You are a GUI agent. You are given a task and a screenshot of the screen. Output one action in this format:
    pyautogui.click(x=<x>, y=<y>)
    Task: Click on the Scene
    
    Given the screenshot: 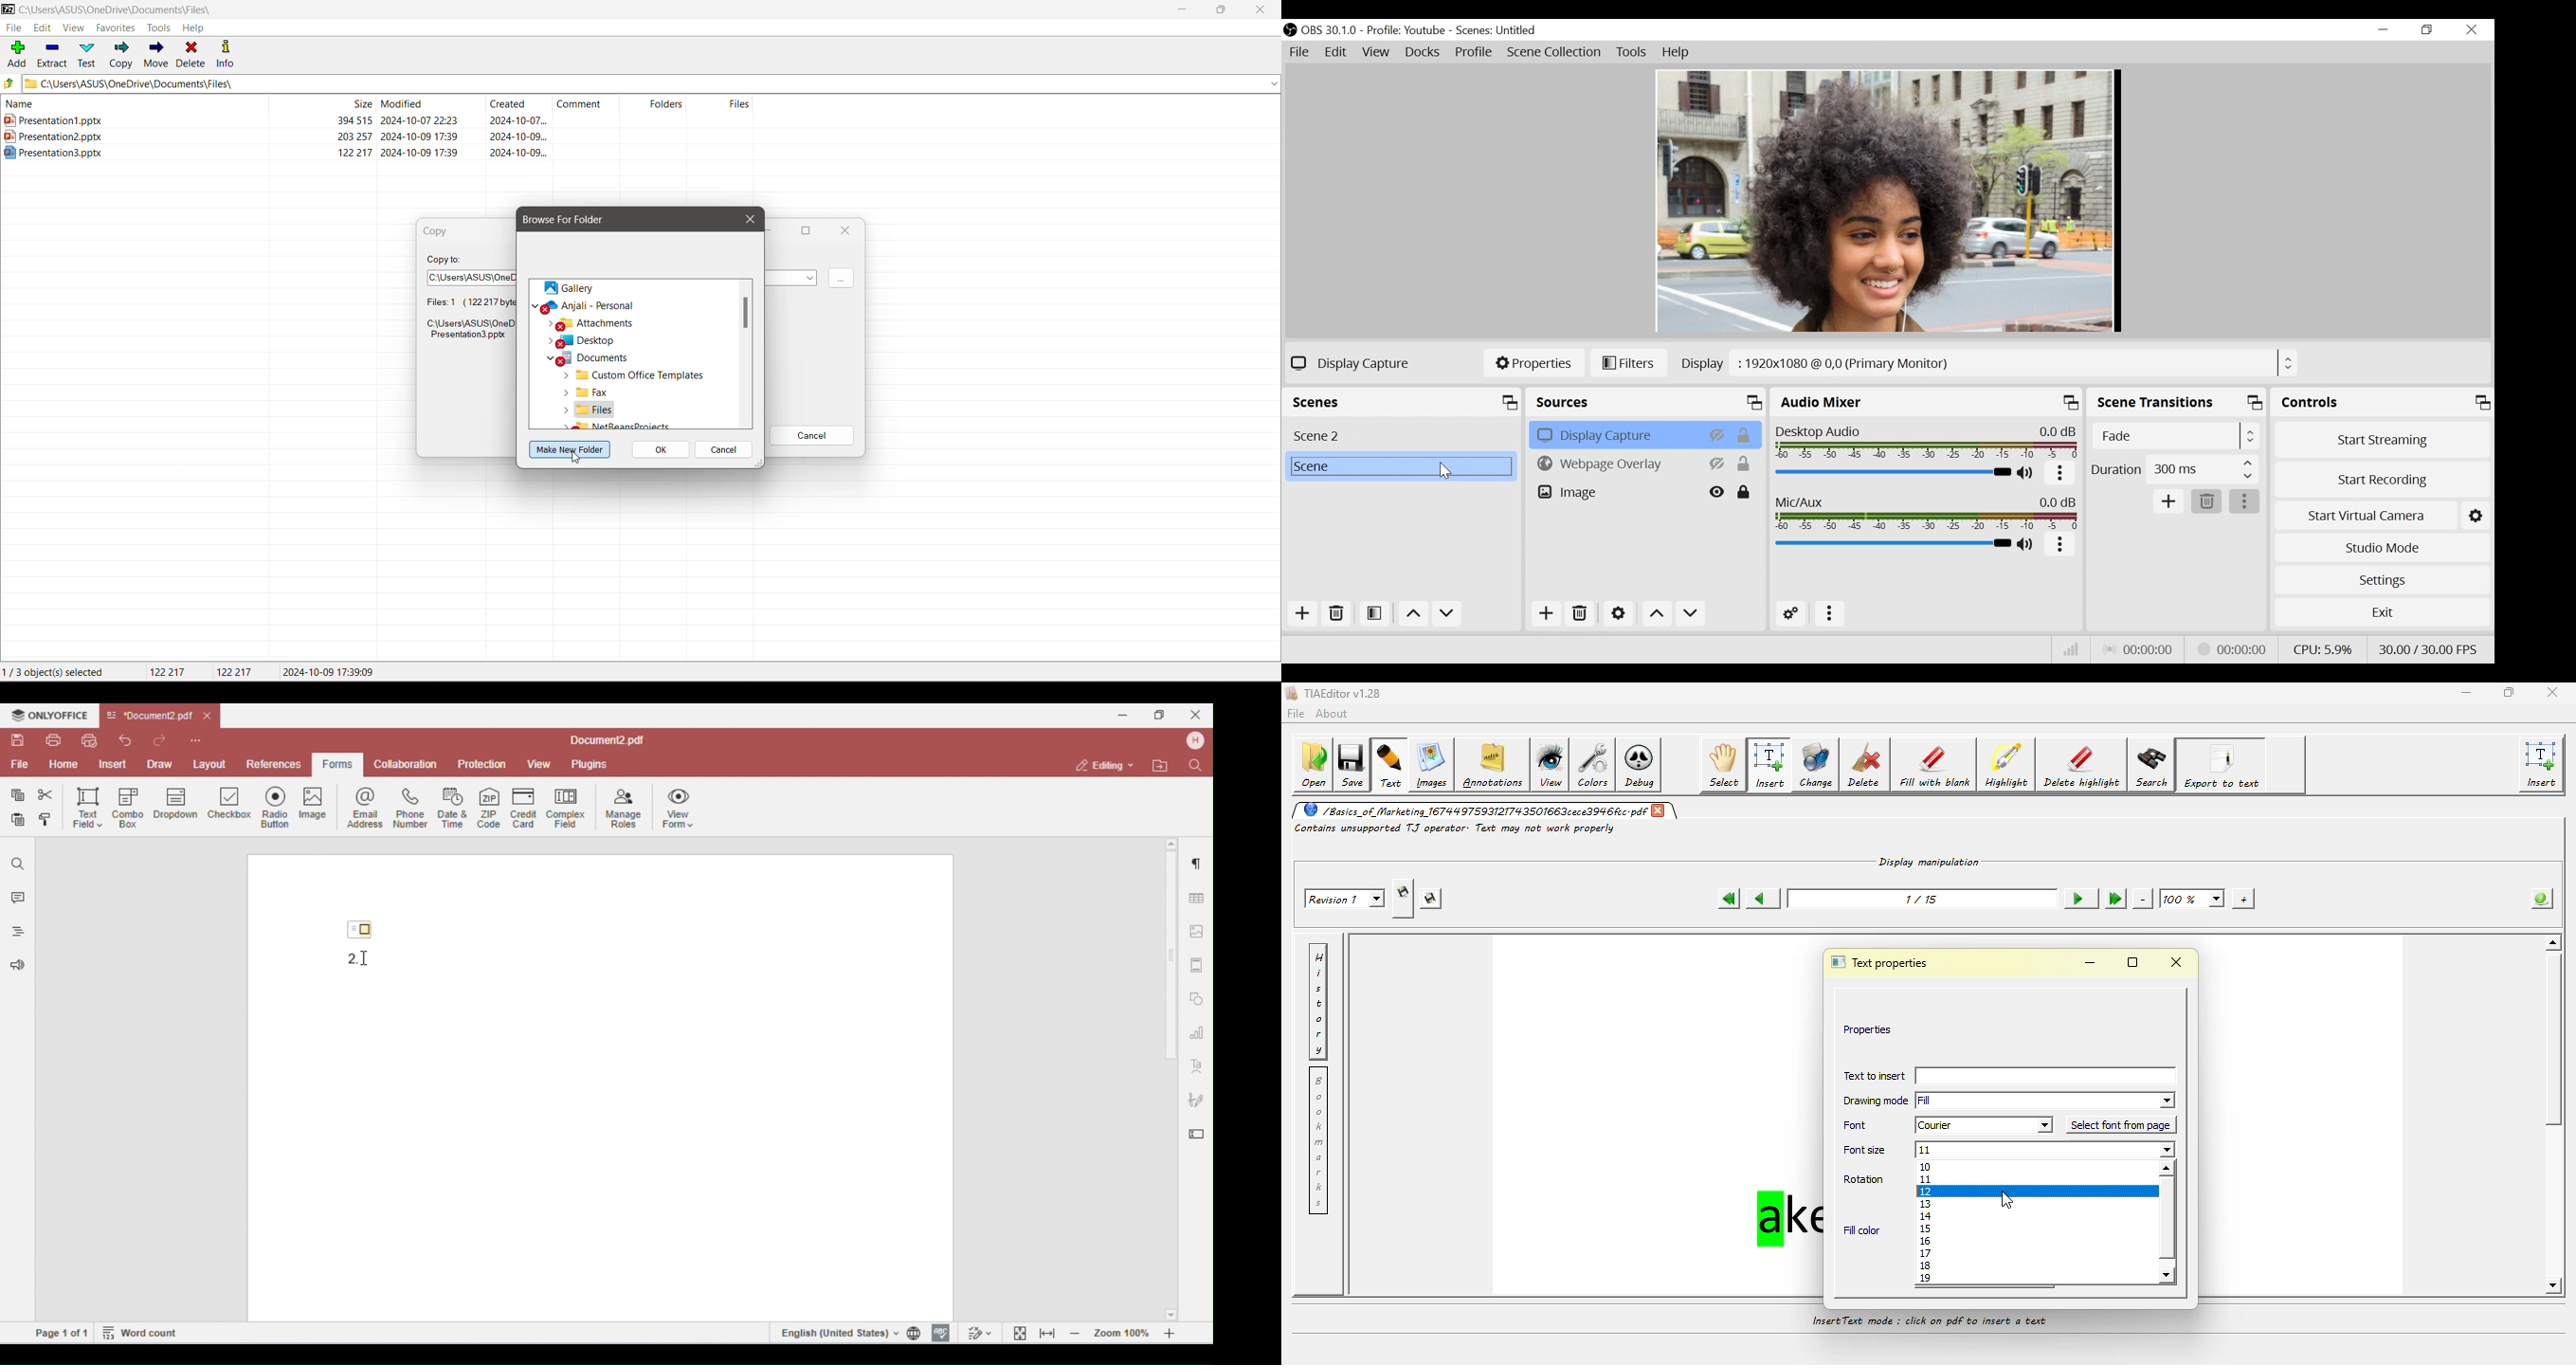 What is the action you would take?
    pyautogui.click(x=1405, y=401)
    